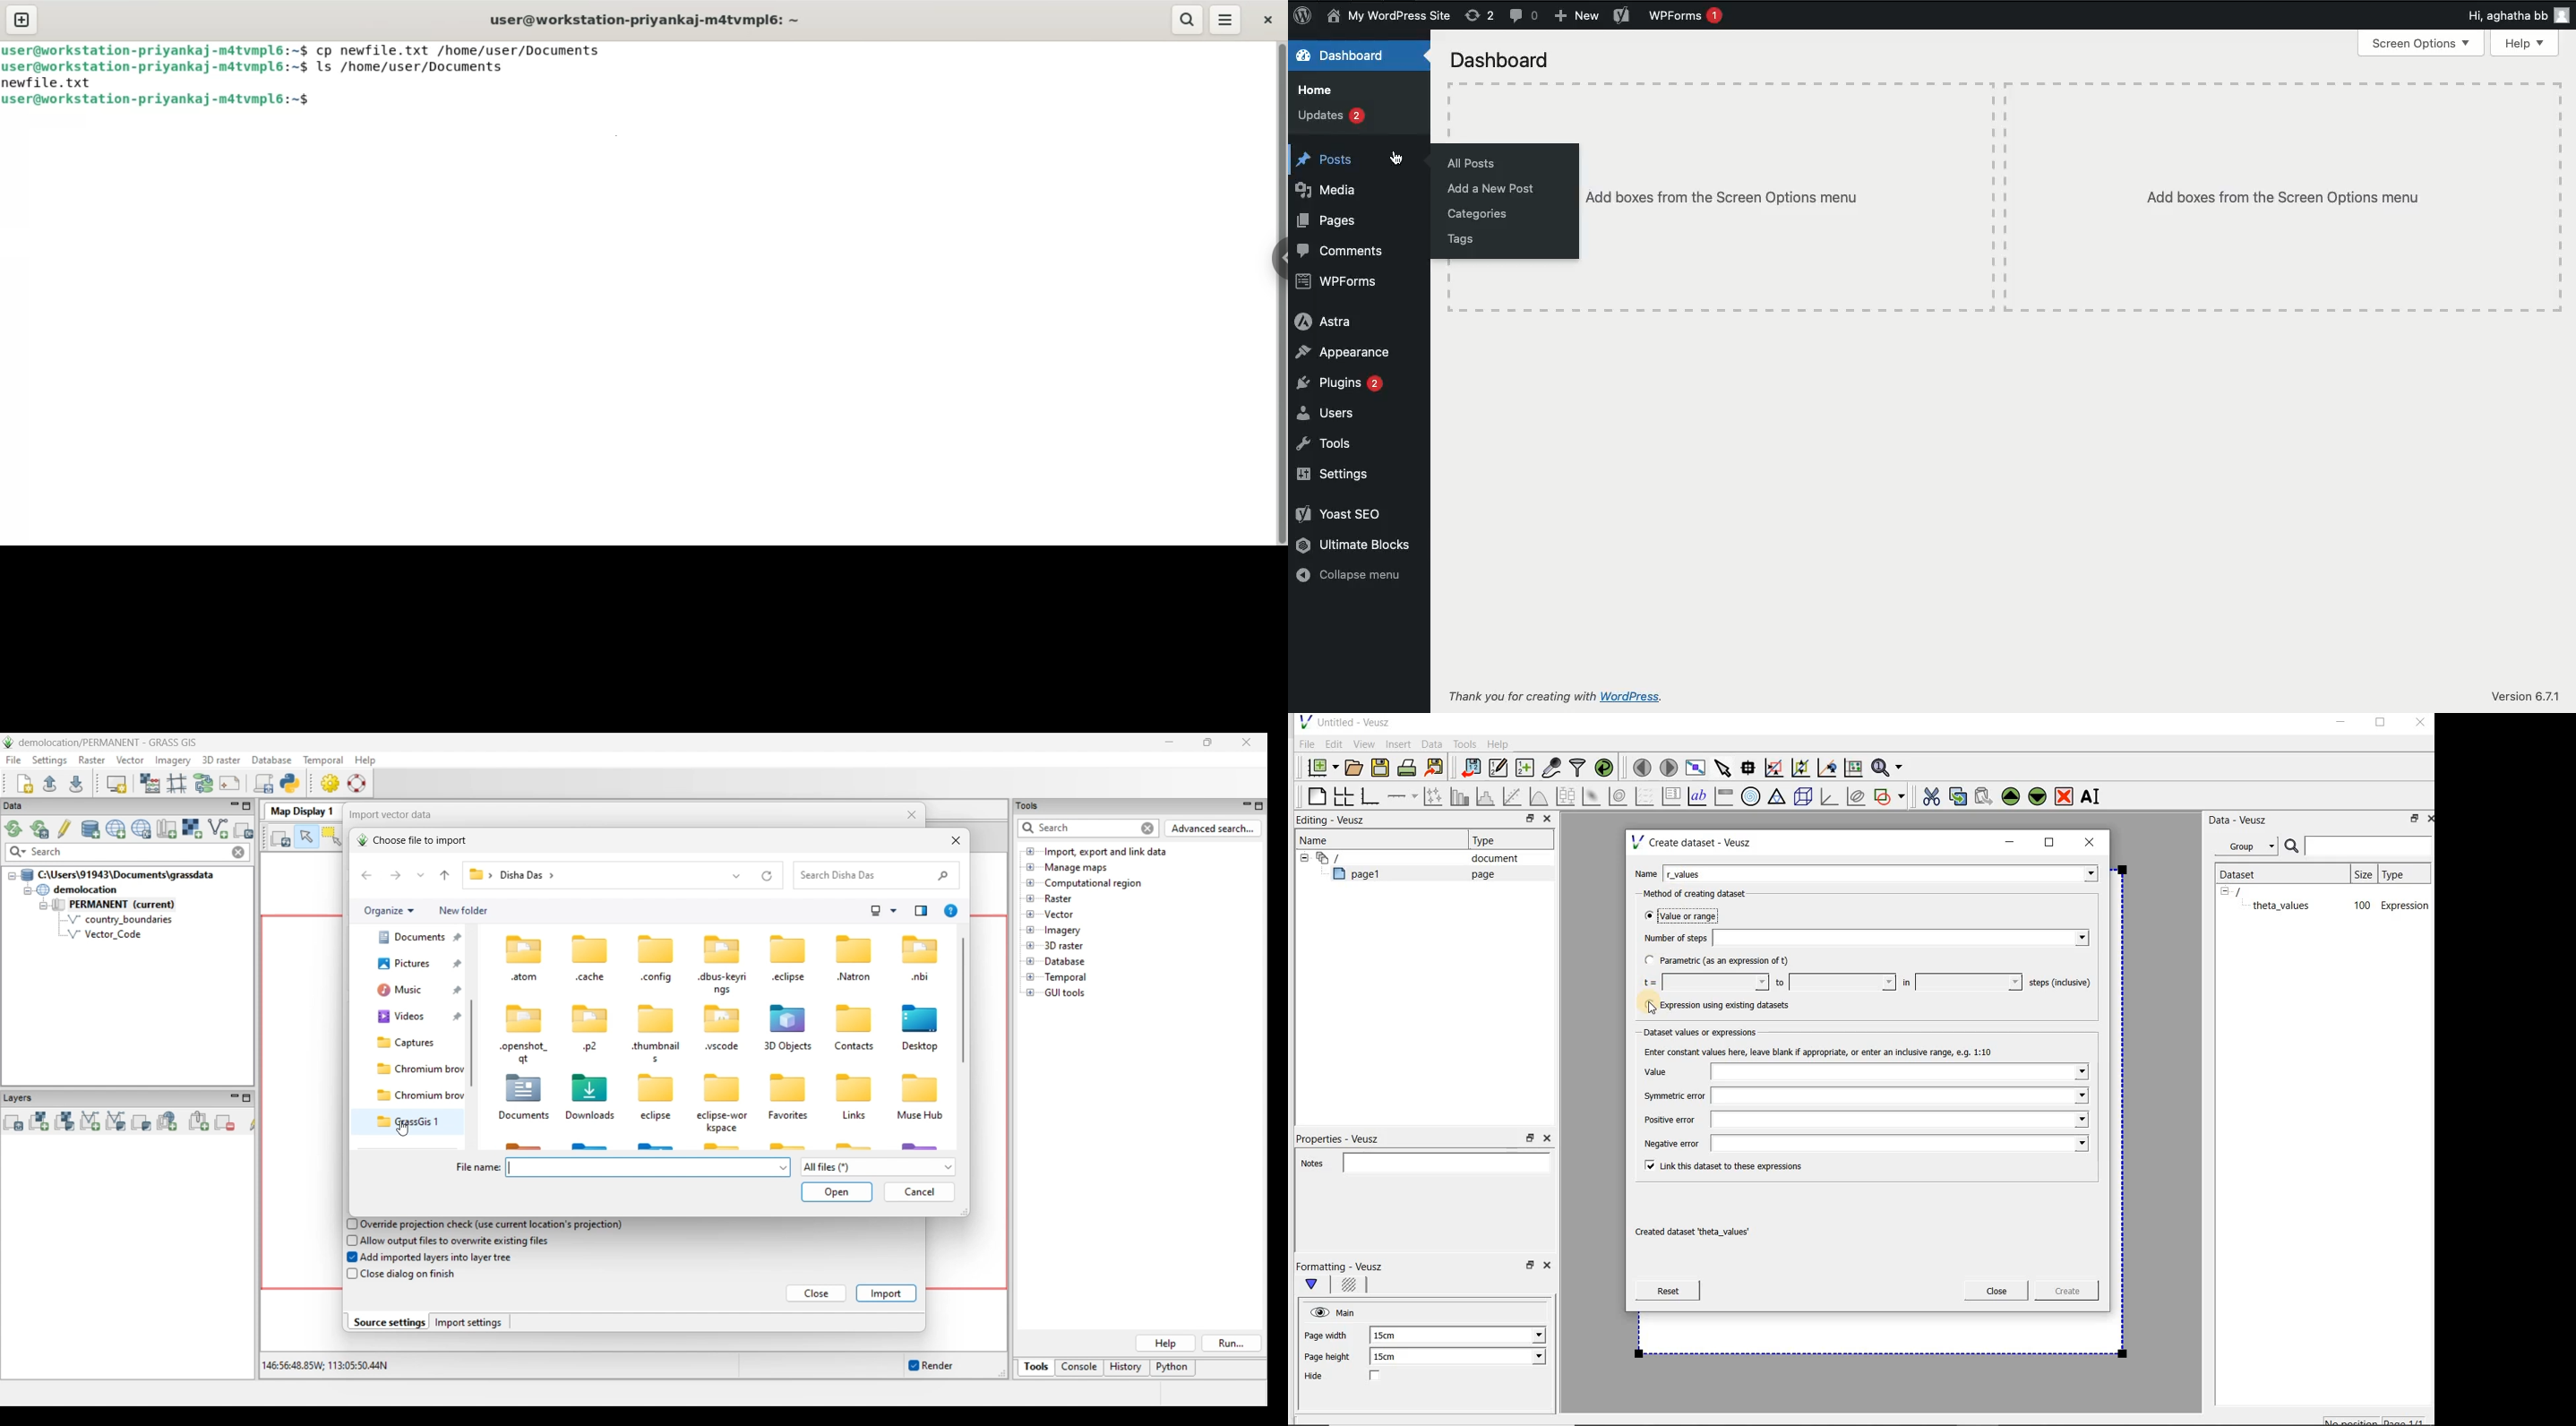  Describe the element at coordinates (1475, 164) in the screenshot. I see `All posts` at that location.